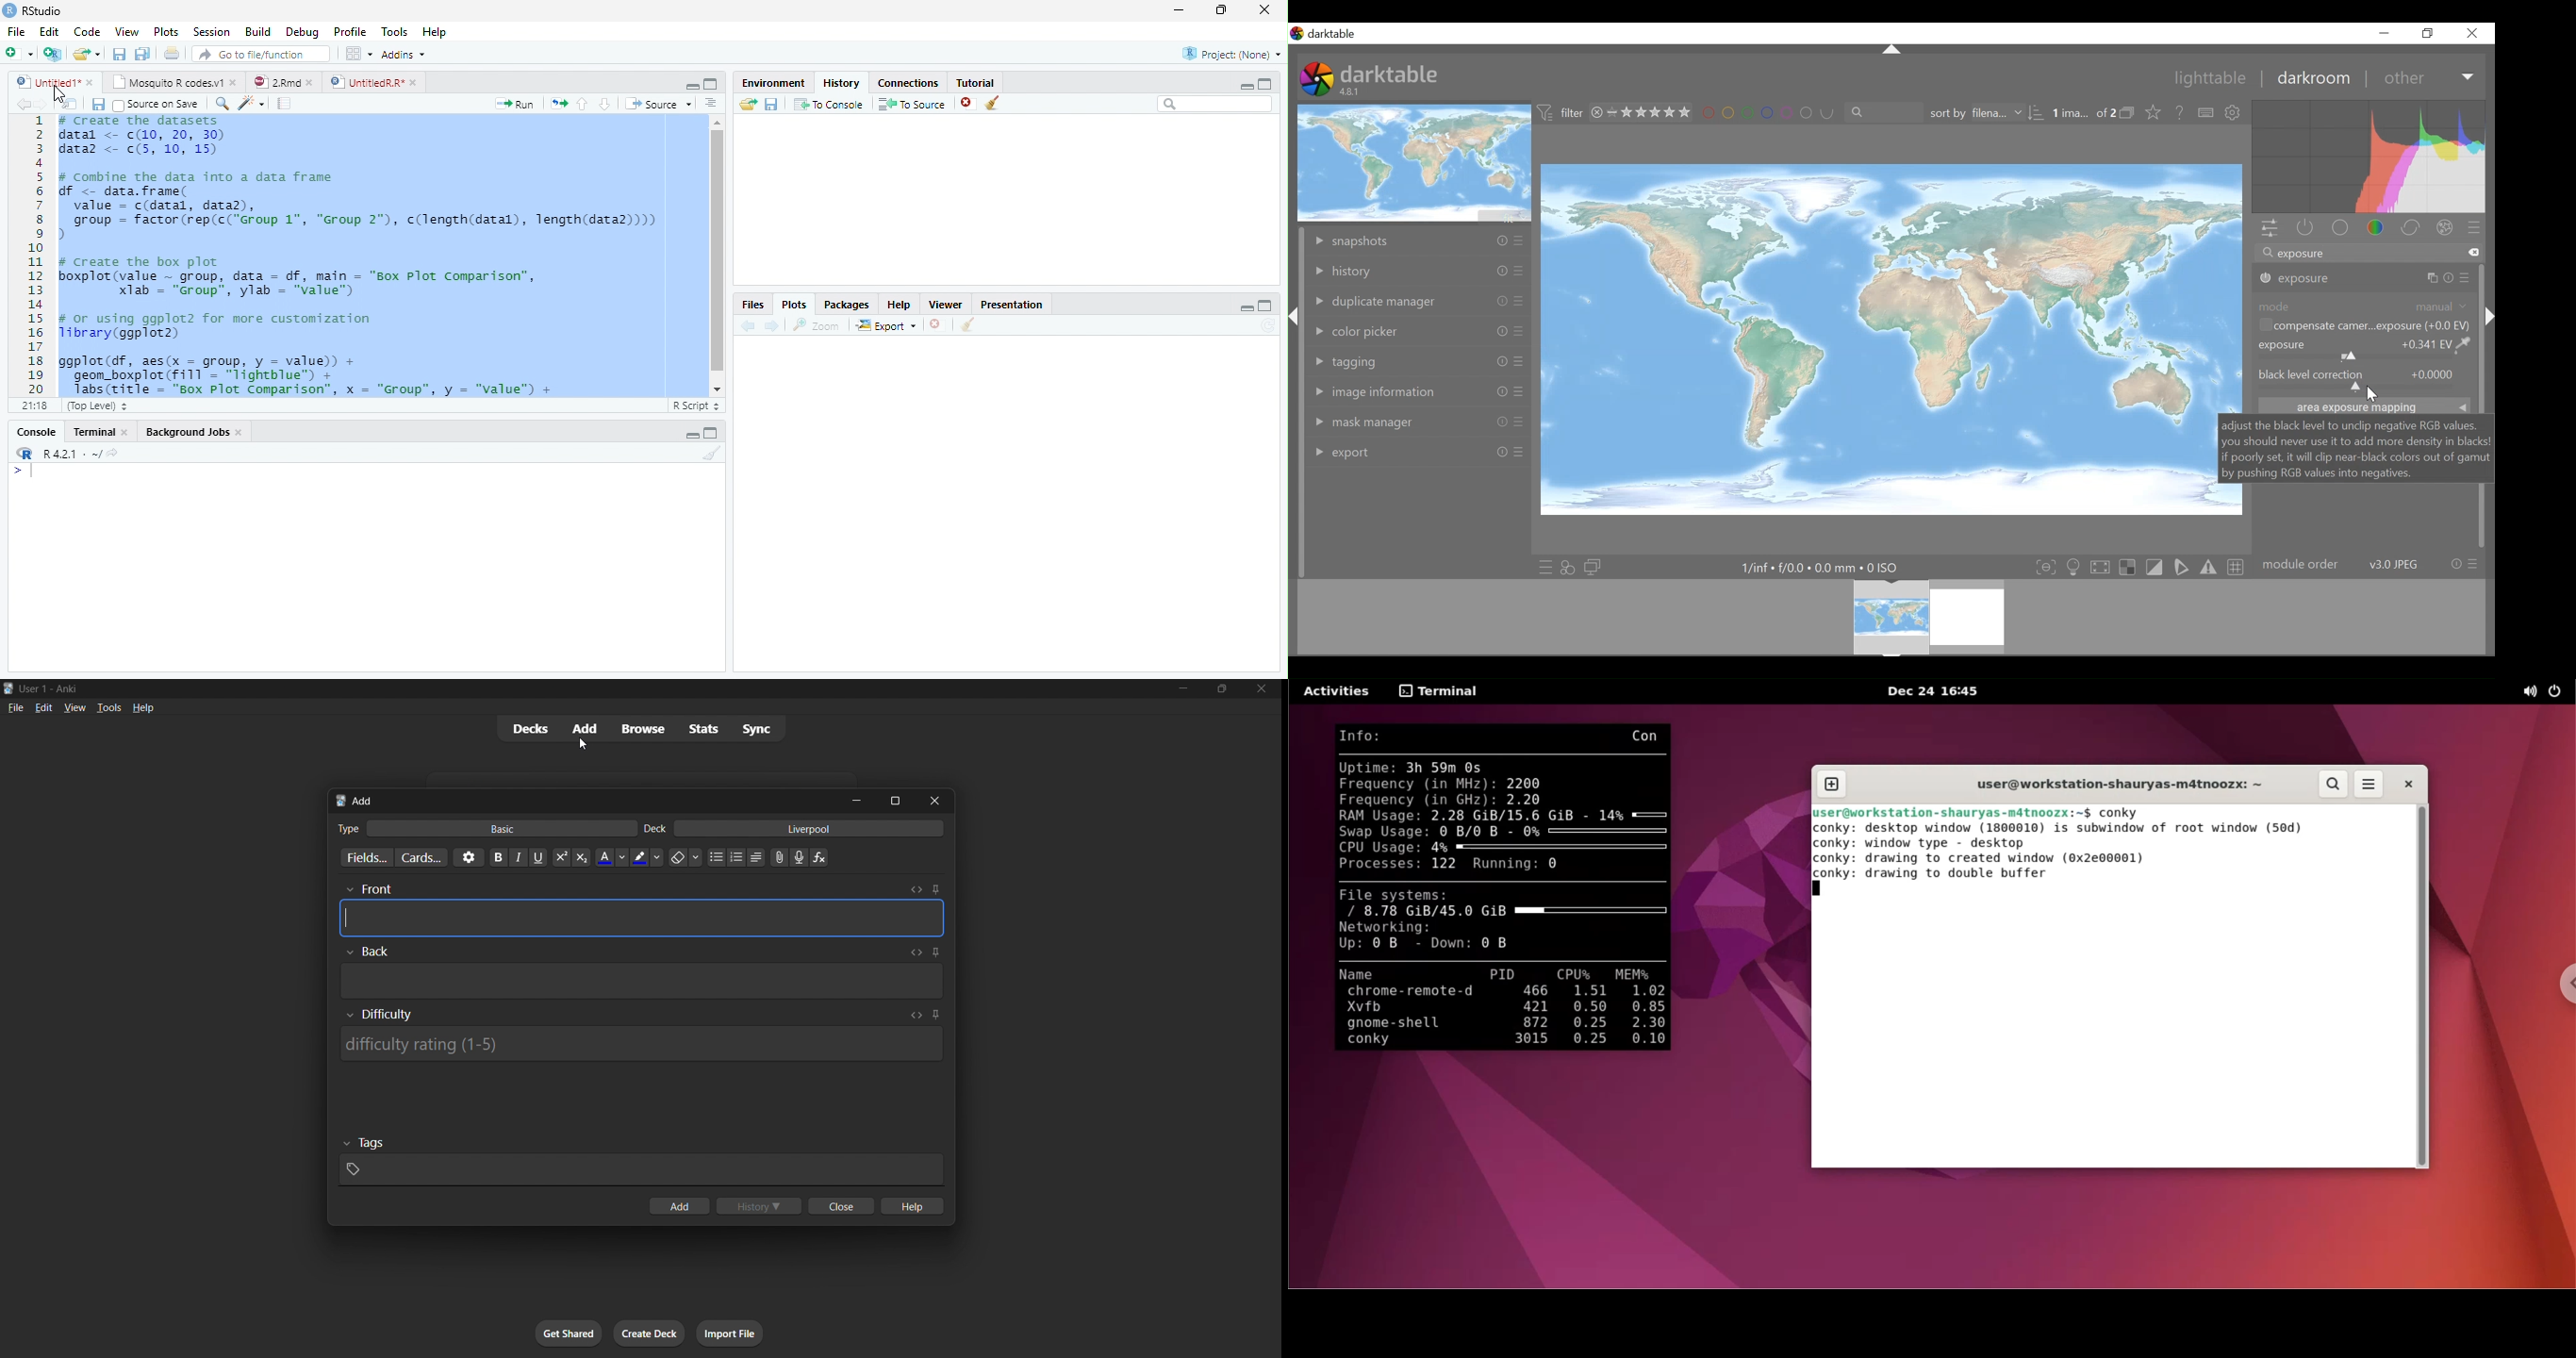 Image resolution: width=2576 pixels, height=1372 pixels. Describe the element at coordinates (209, 31) in the screenshot. I see `Session` at that location.